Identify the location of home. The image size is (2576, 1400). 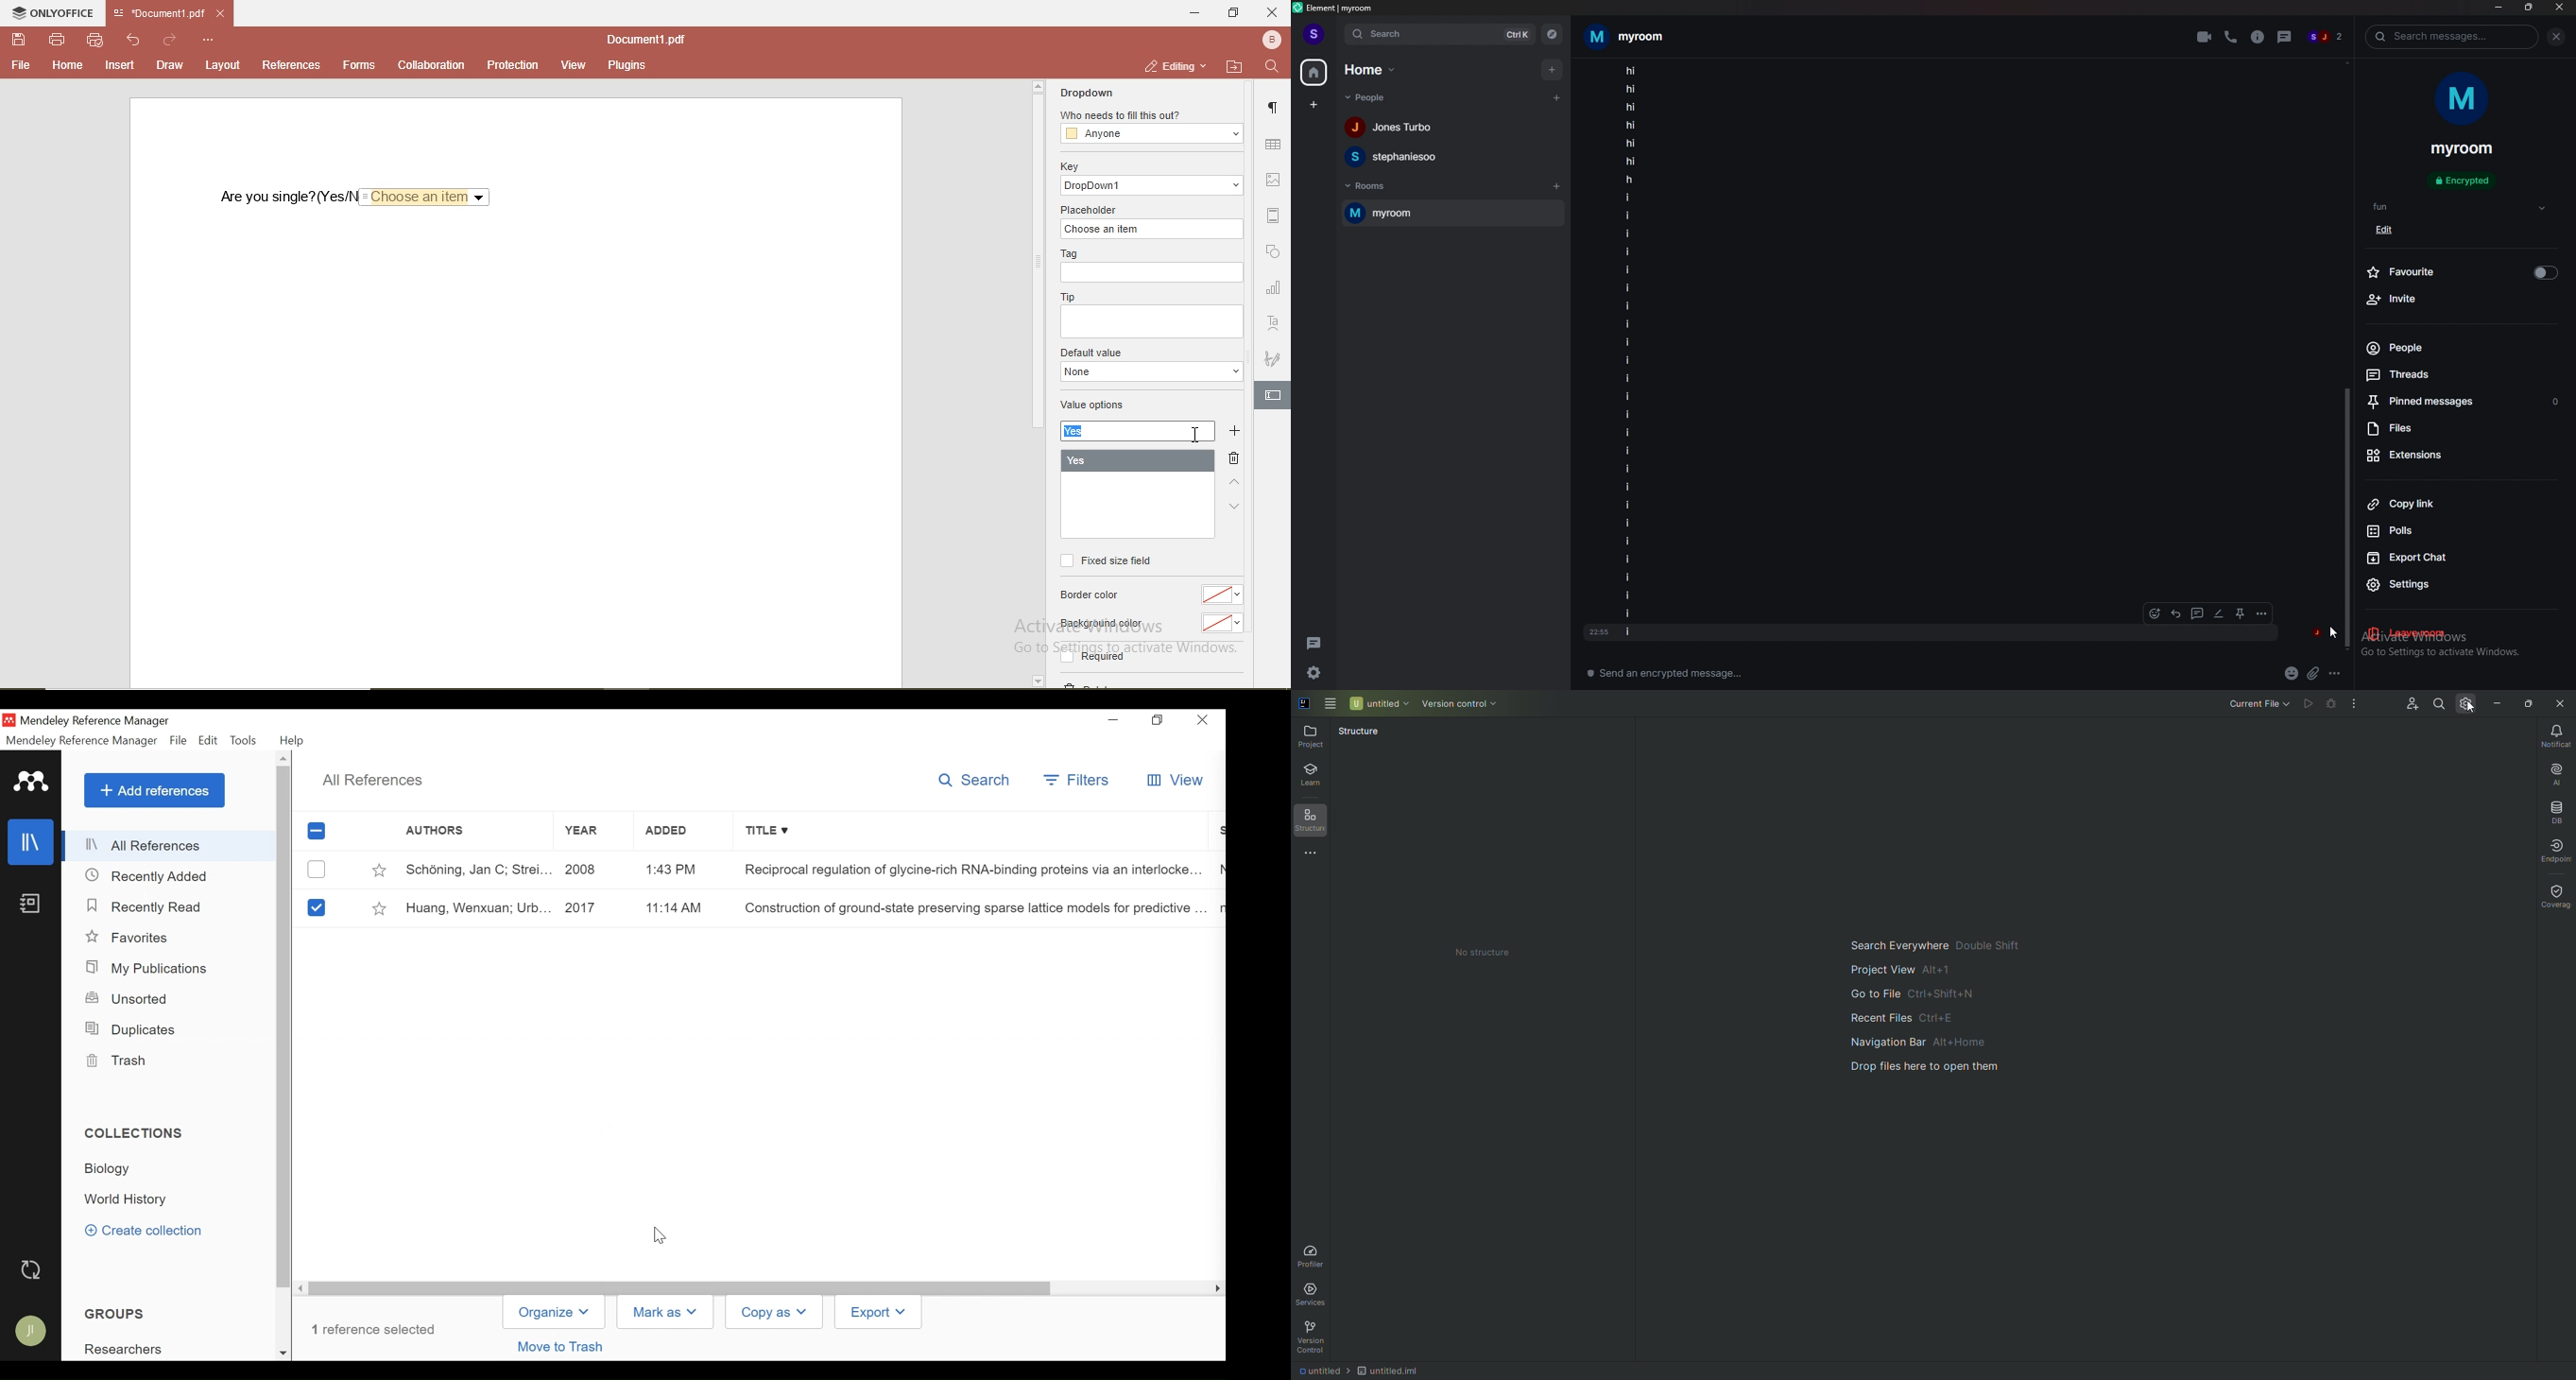
(69, 66).